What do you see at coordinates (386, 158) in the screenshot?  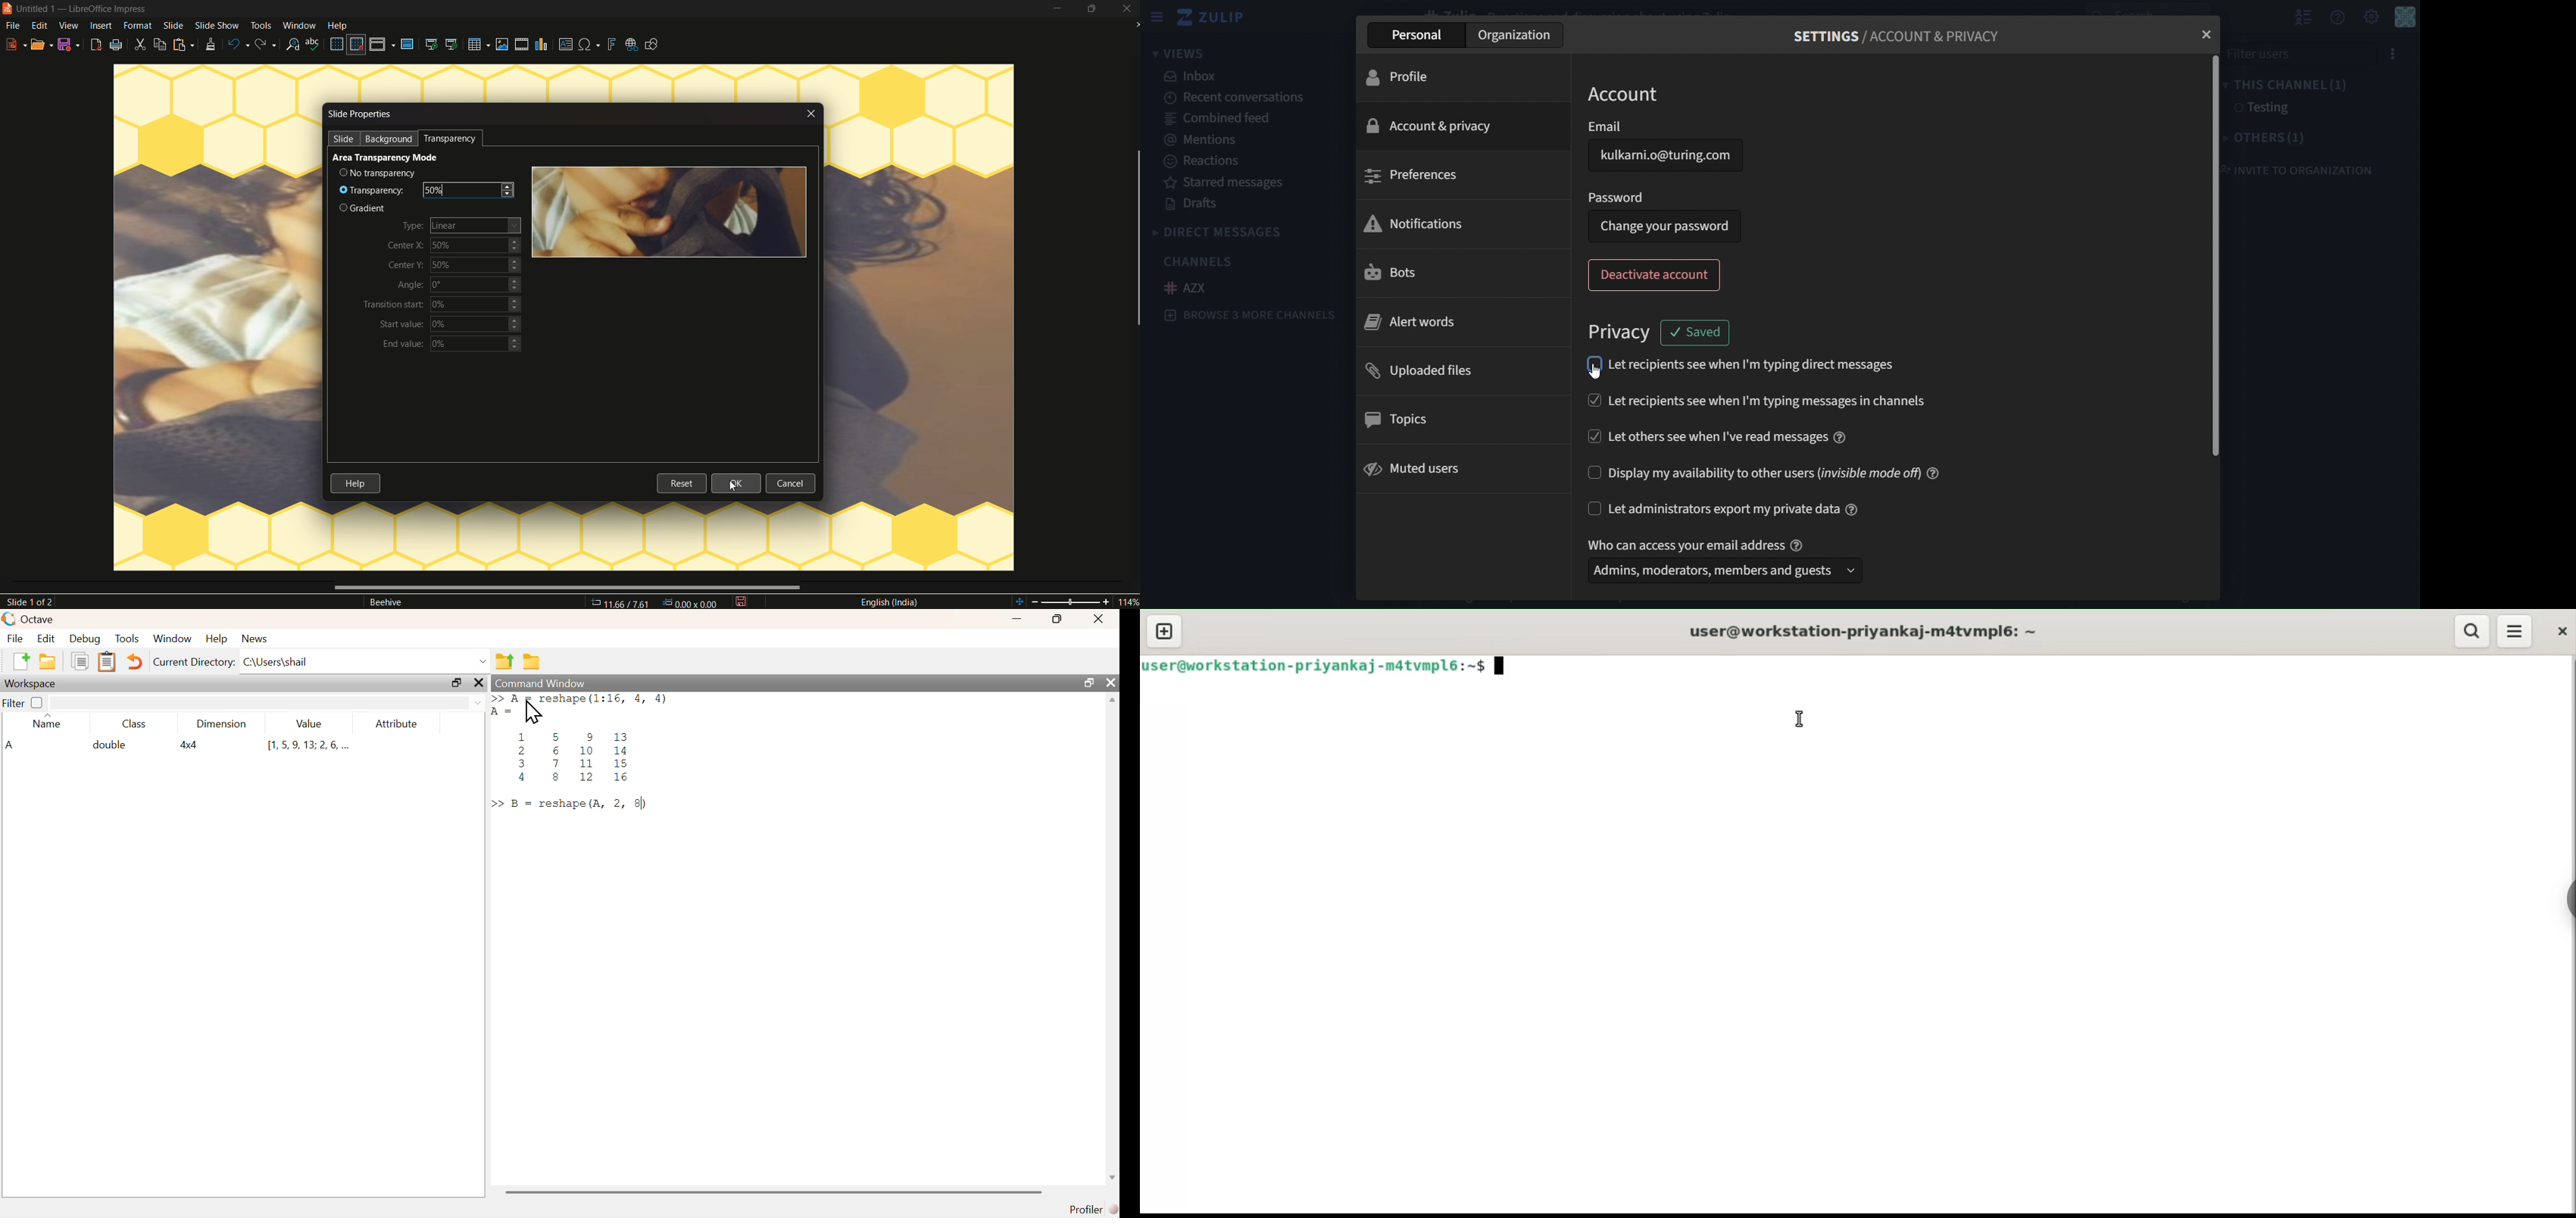 I see `area transparency mode` at bounding box center [386, 158].